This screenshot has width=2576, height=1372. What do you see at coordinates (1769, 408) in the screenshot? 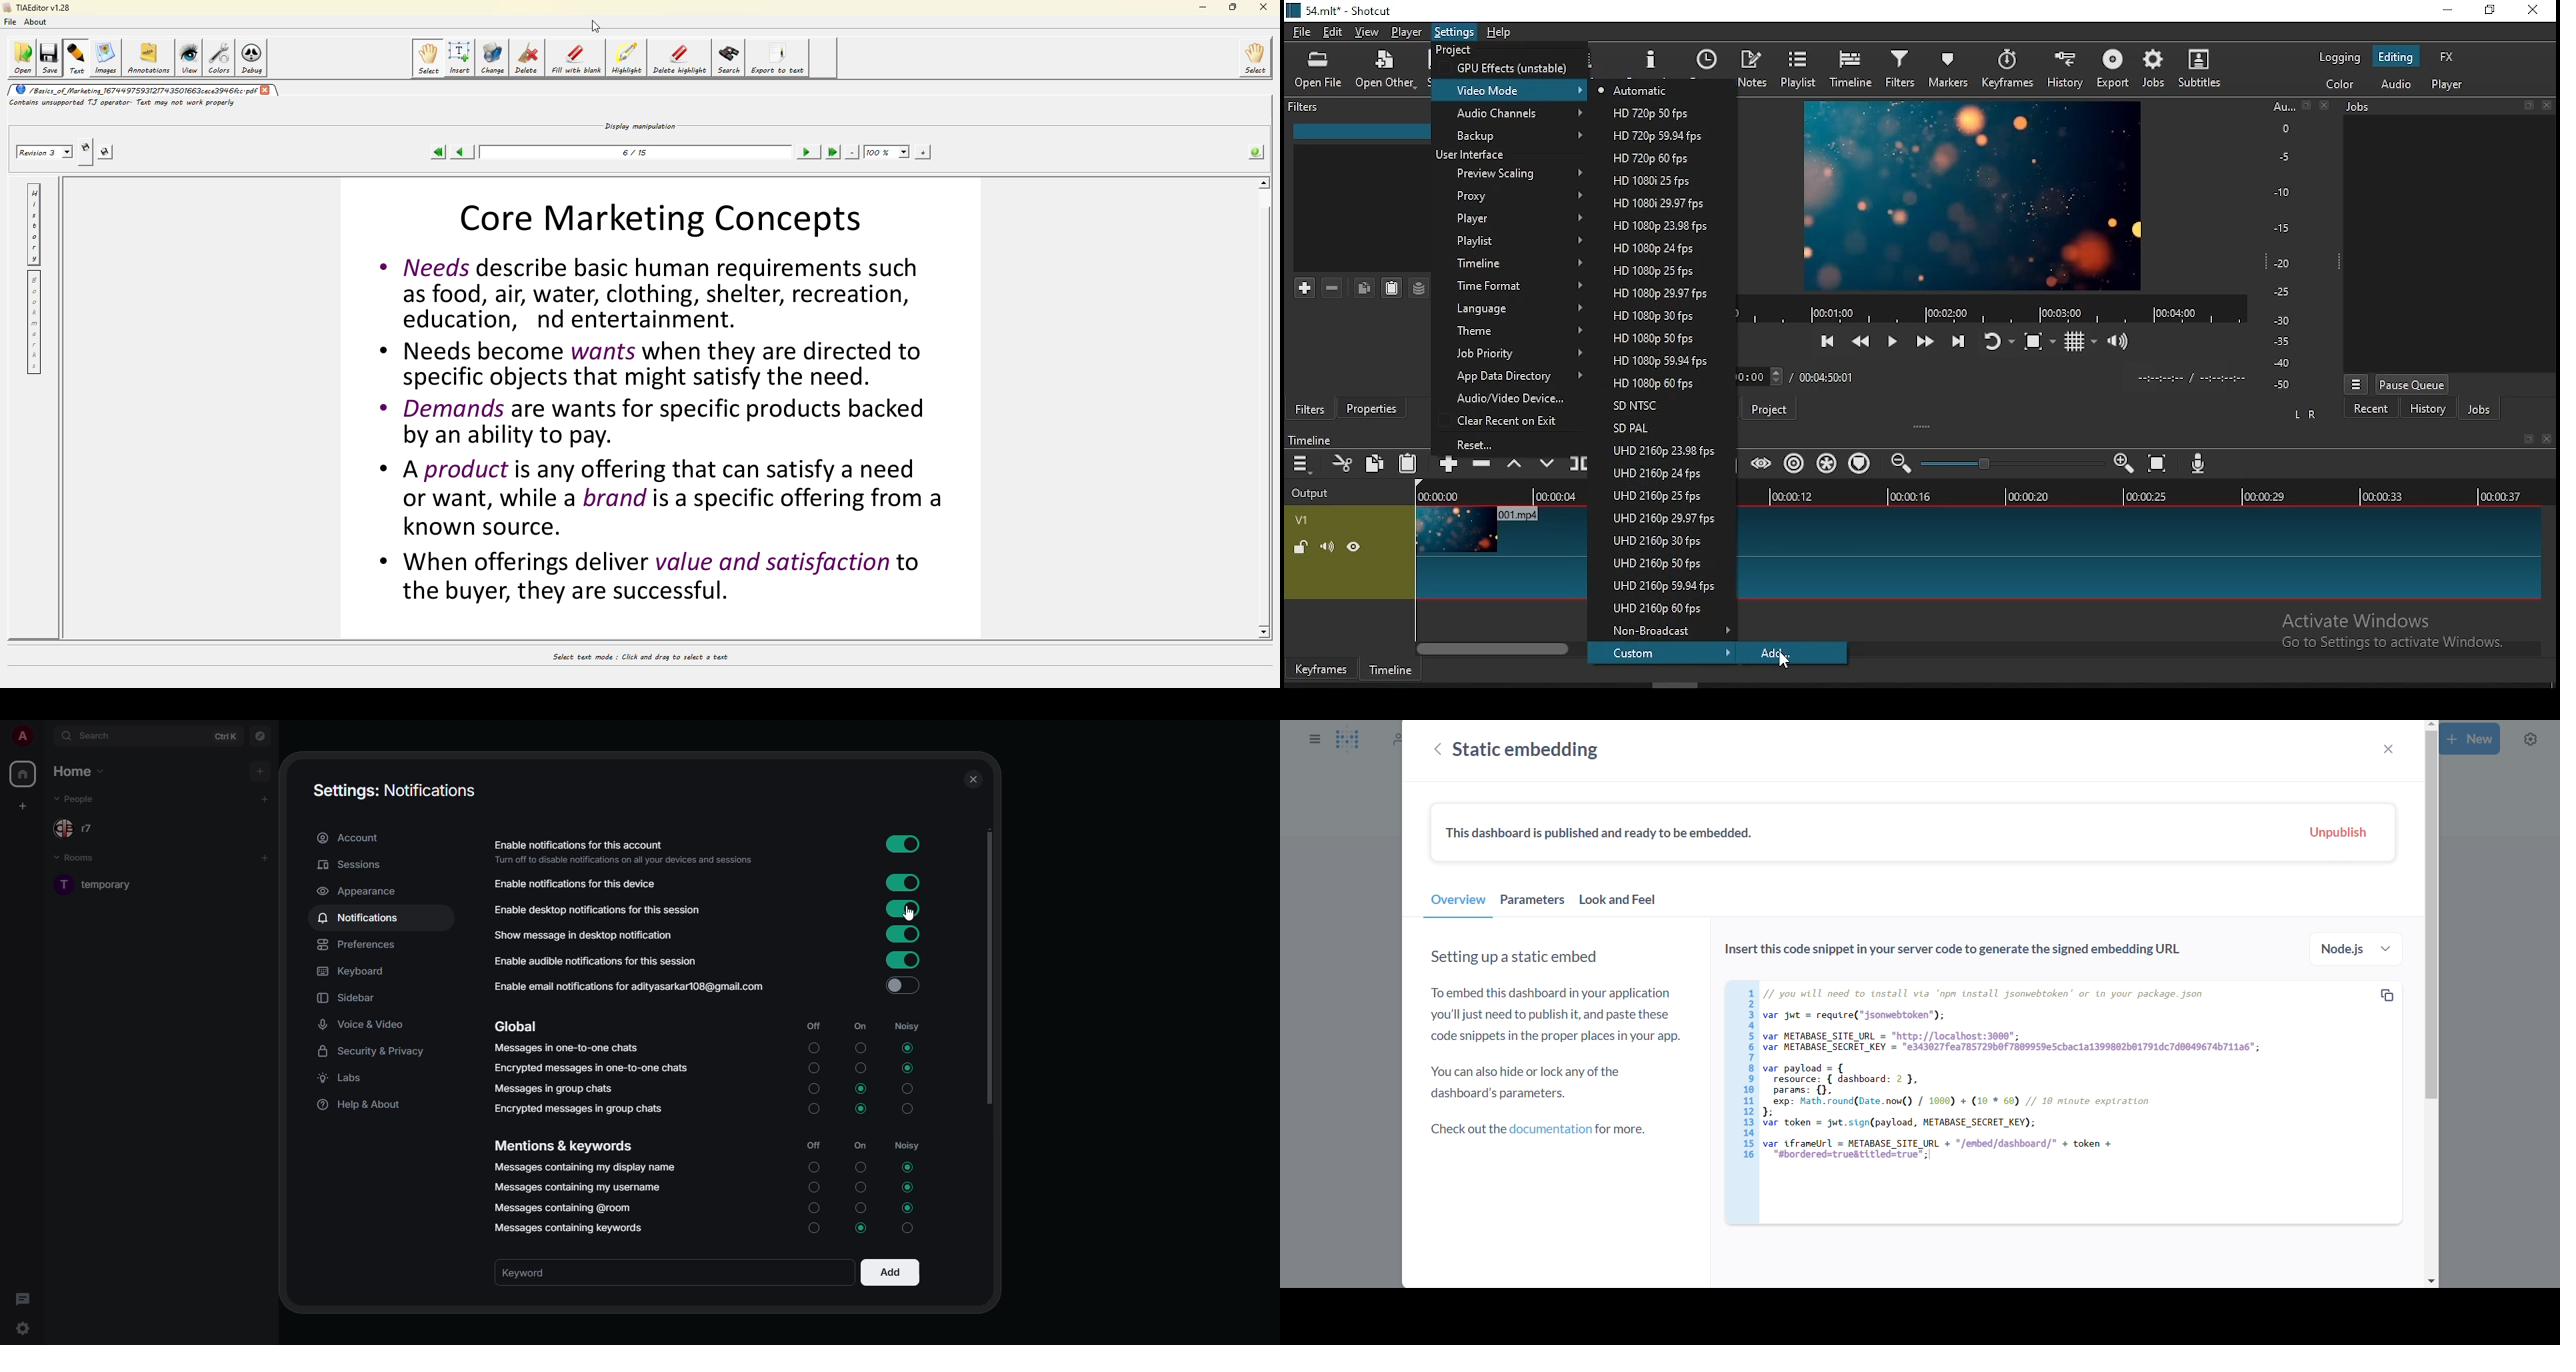
I see `project` at bounding box center [1769, 408].